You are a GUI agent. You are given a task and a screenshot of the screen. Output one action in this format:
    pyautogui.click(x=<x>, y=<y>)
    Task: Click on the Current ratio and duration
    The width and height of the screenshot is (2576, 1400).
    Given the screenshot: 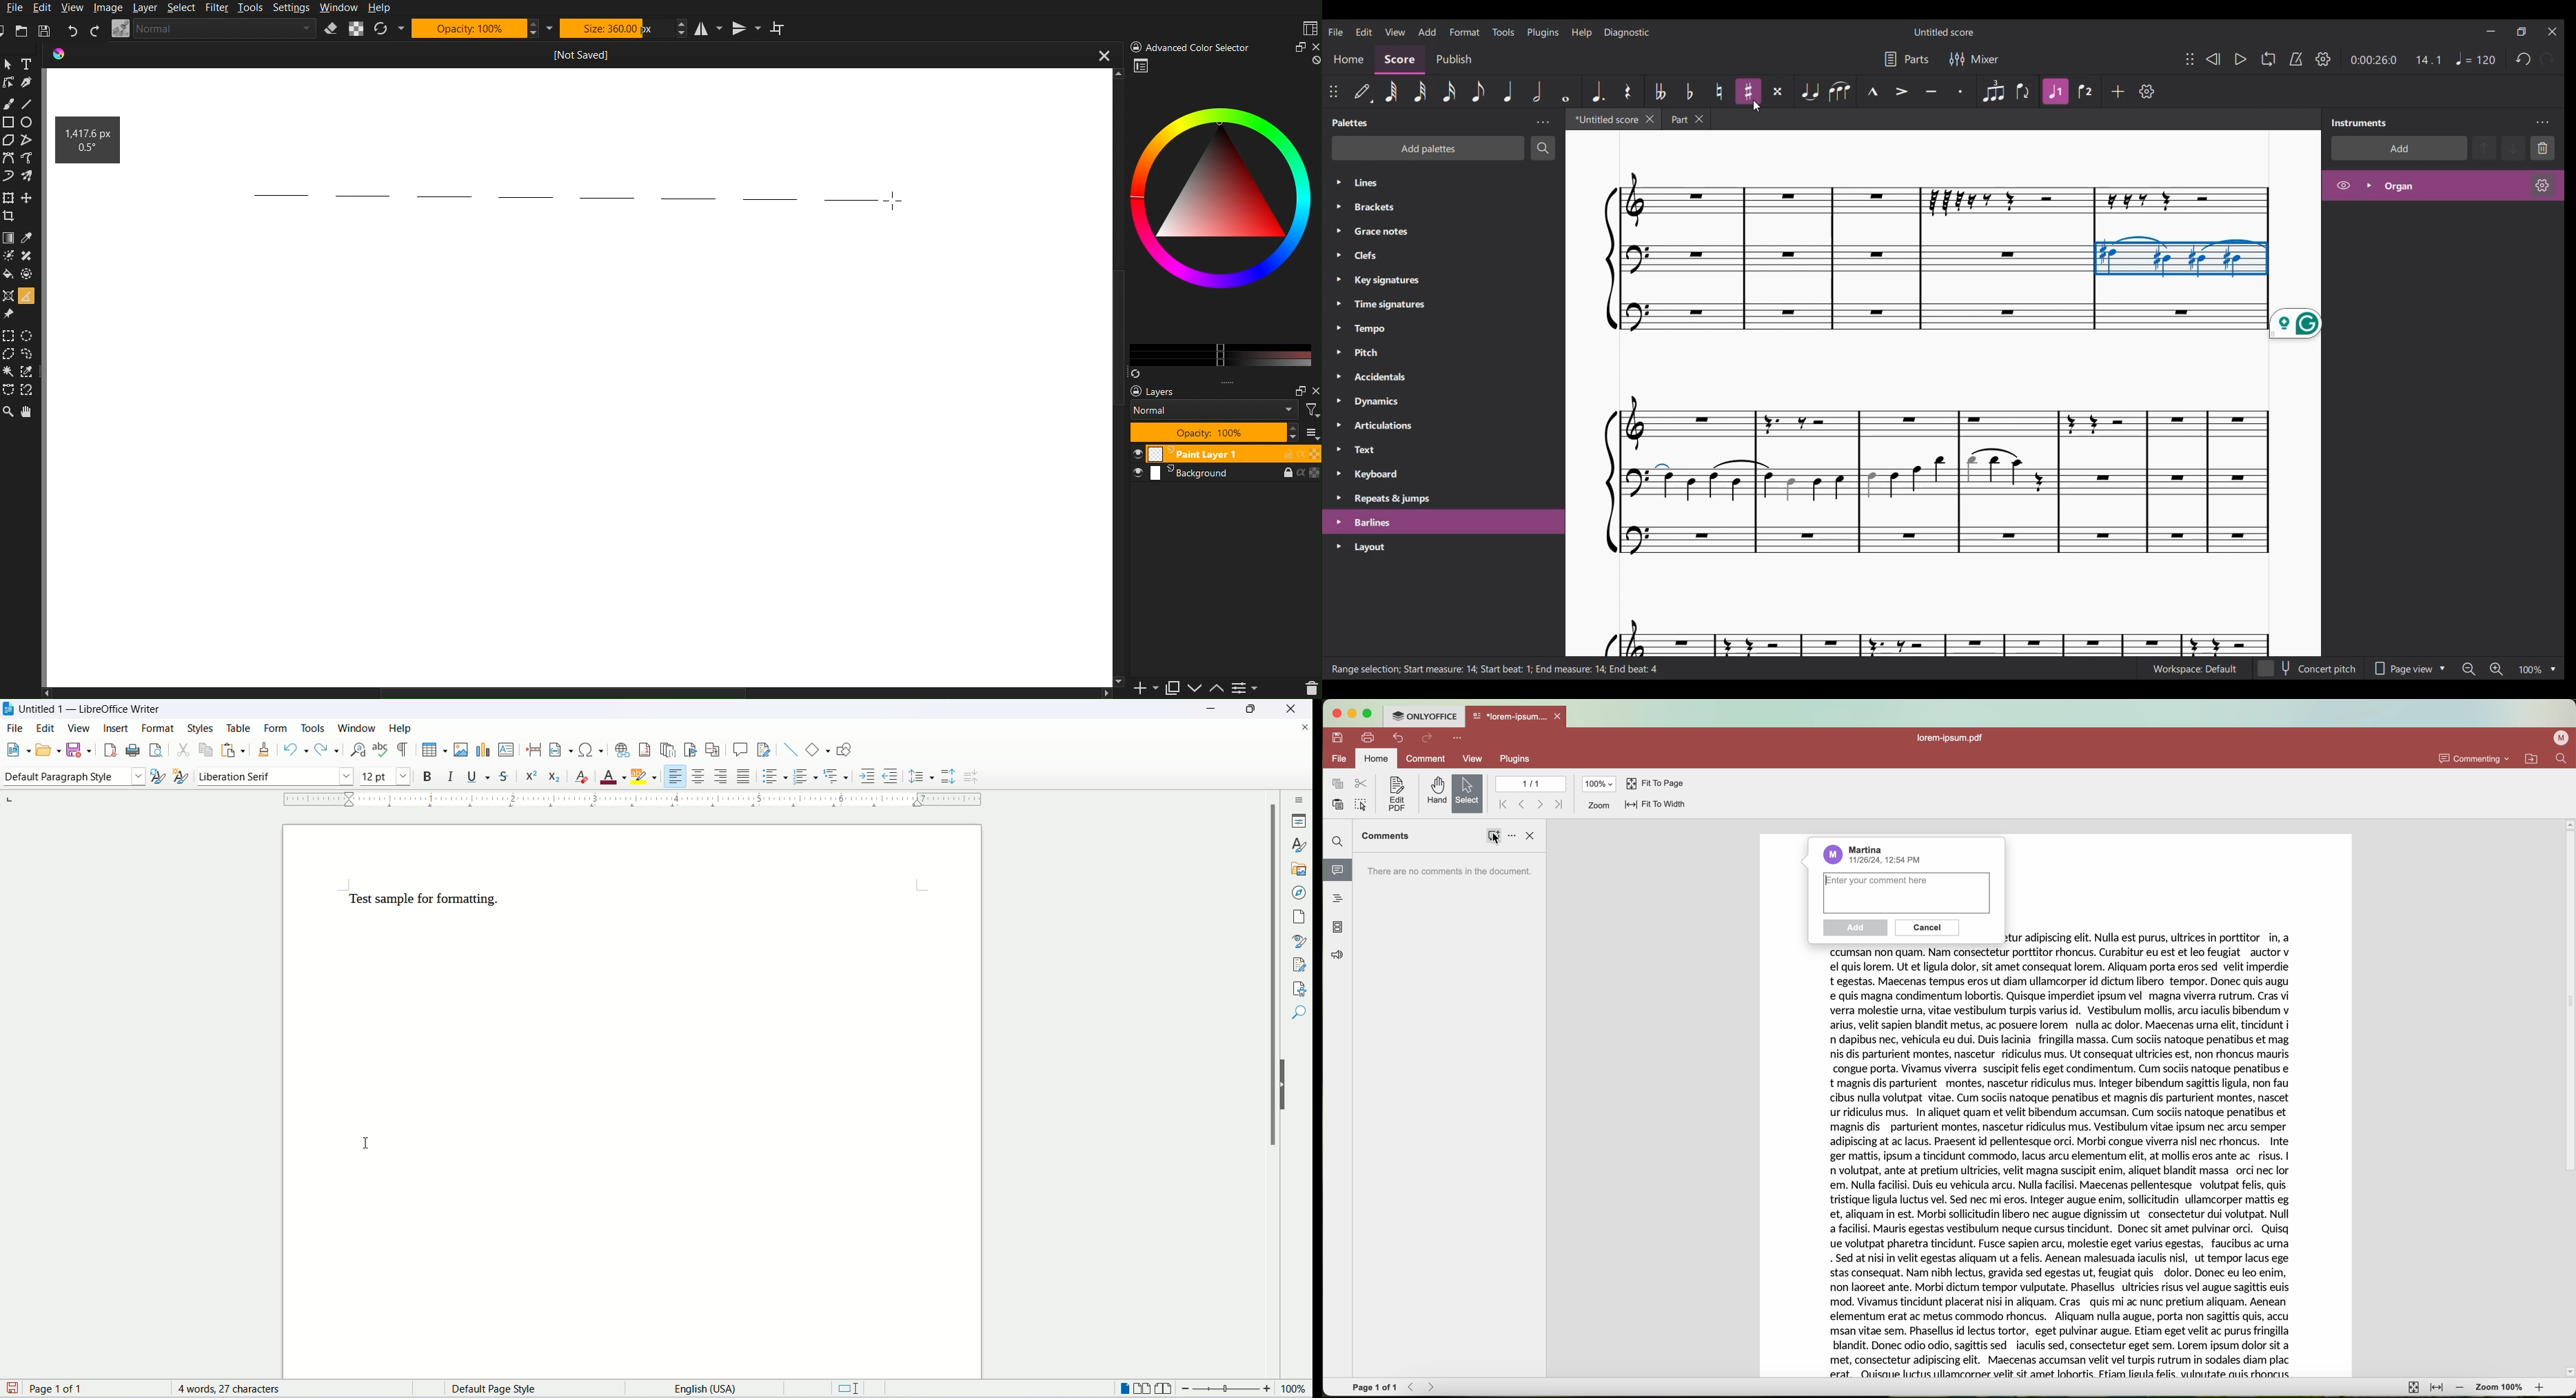 What is the action you would take?
    pyautogui.click(x=2396, y=59)
    